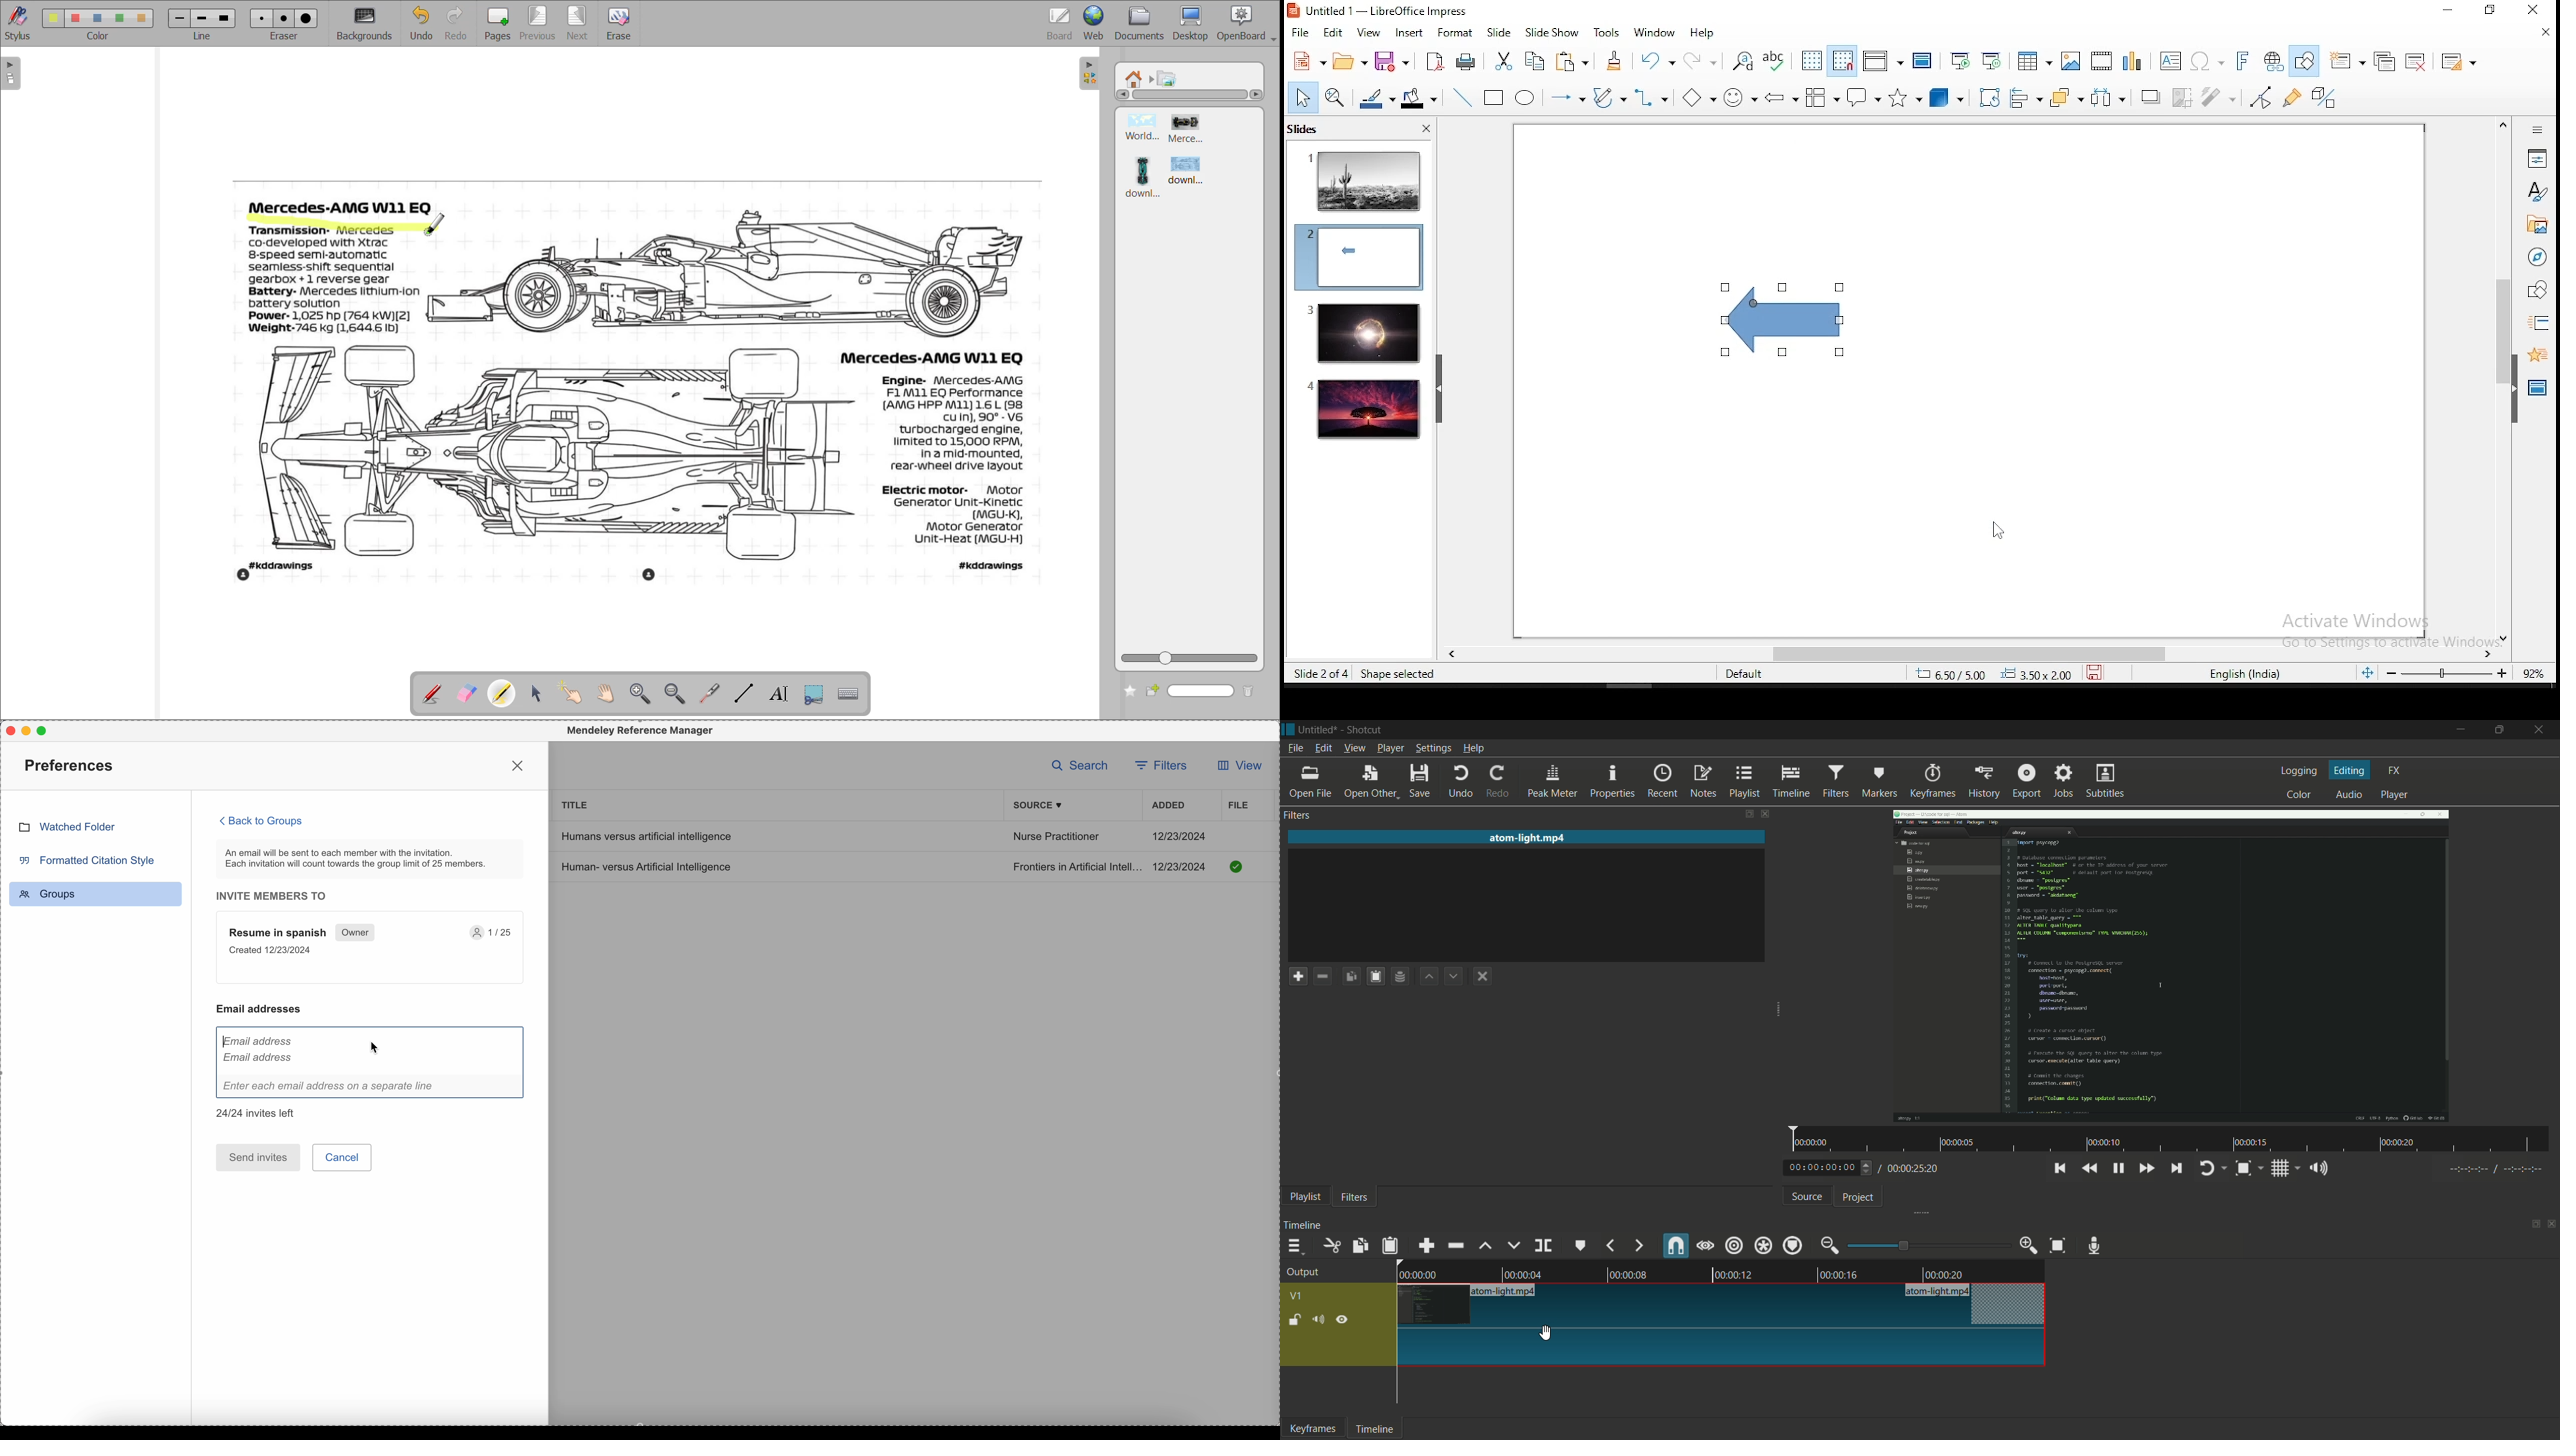  What do you see at coordinates (2150, 95) in the screenshot?
I see `shadow` at bounding box center [2150, 95].